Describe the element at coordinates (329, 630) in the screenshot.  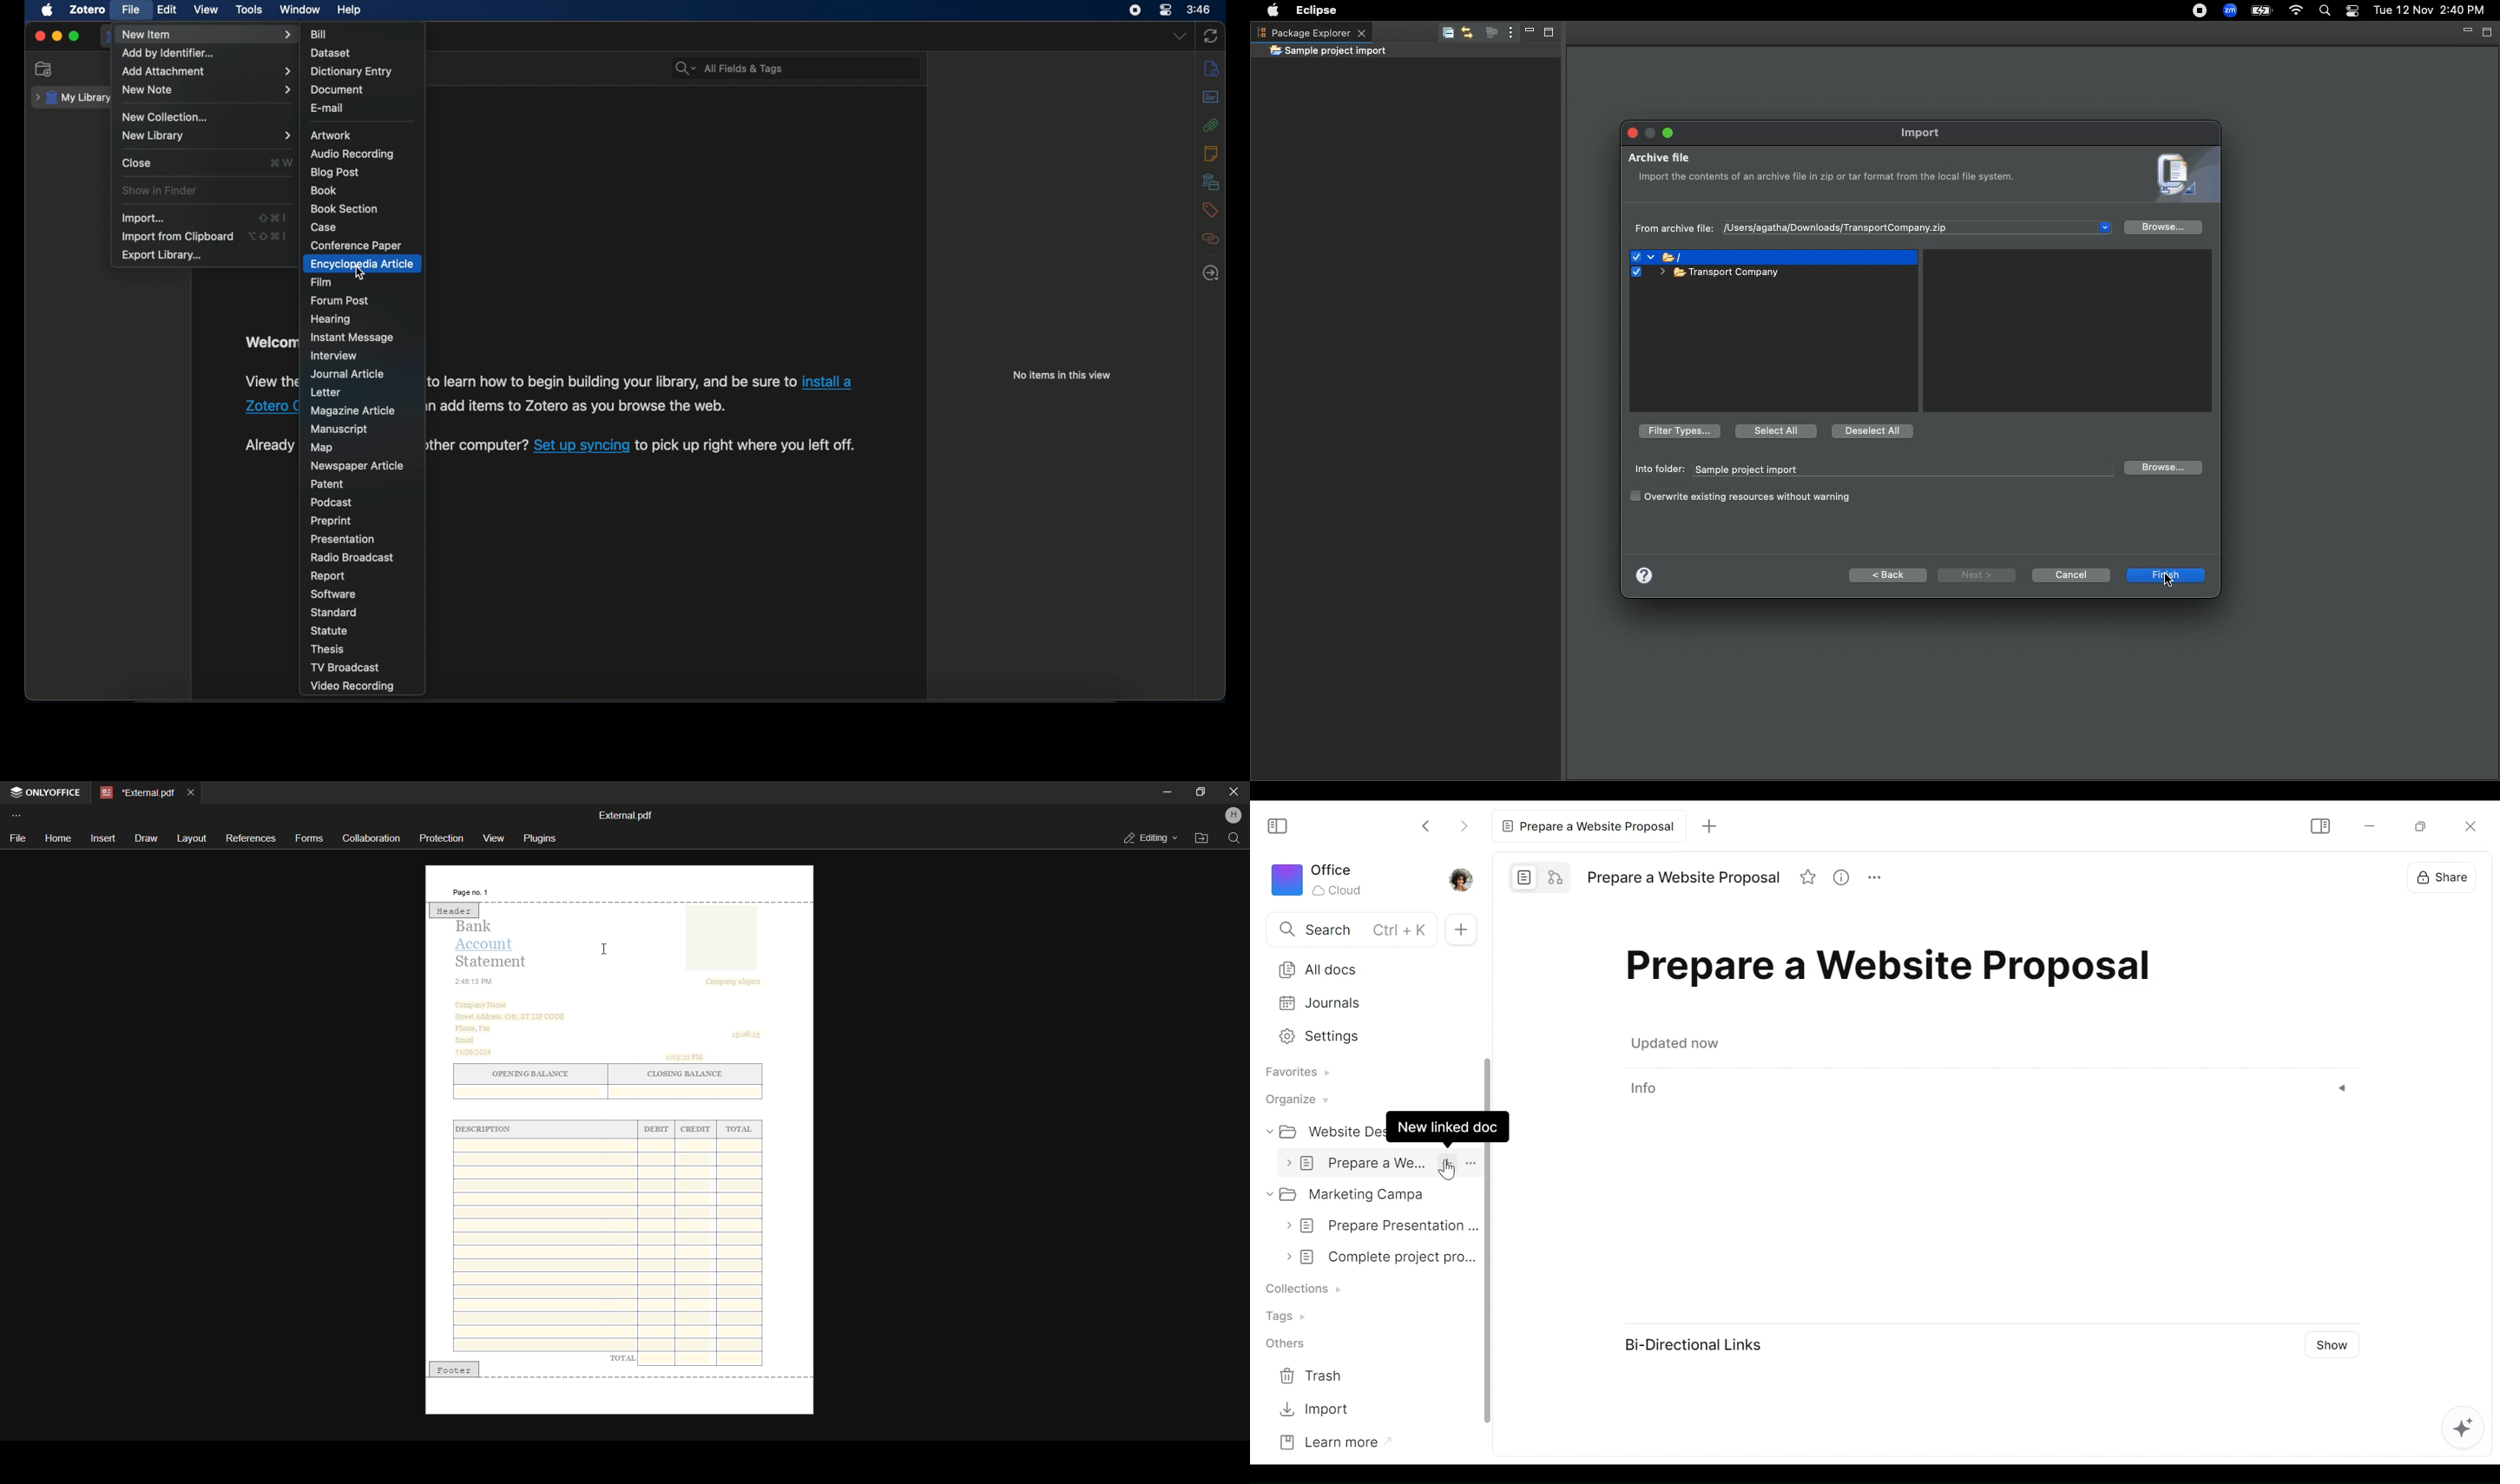
I see `statue` at that location.